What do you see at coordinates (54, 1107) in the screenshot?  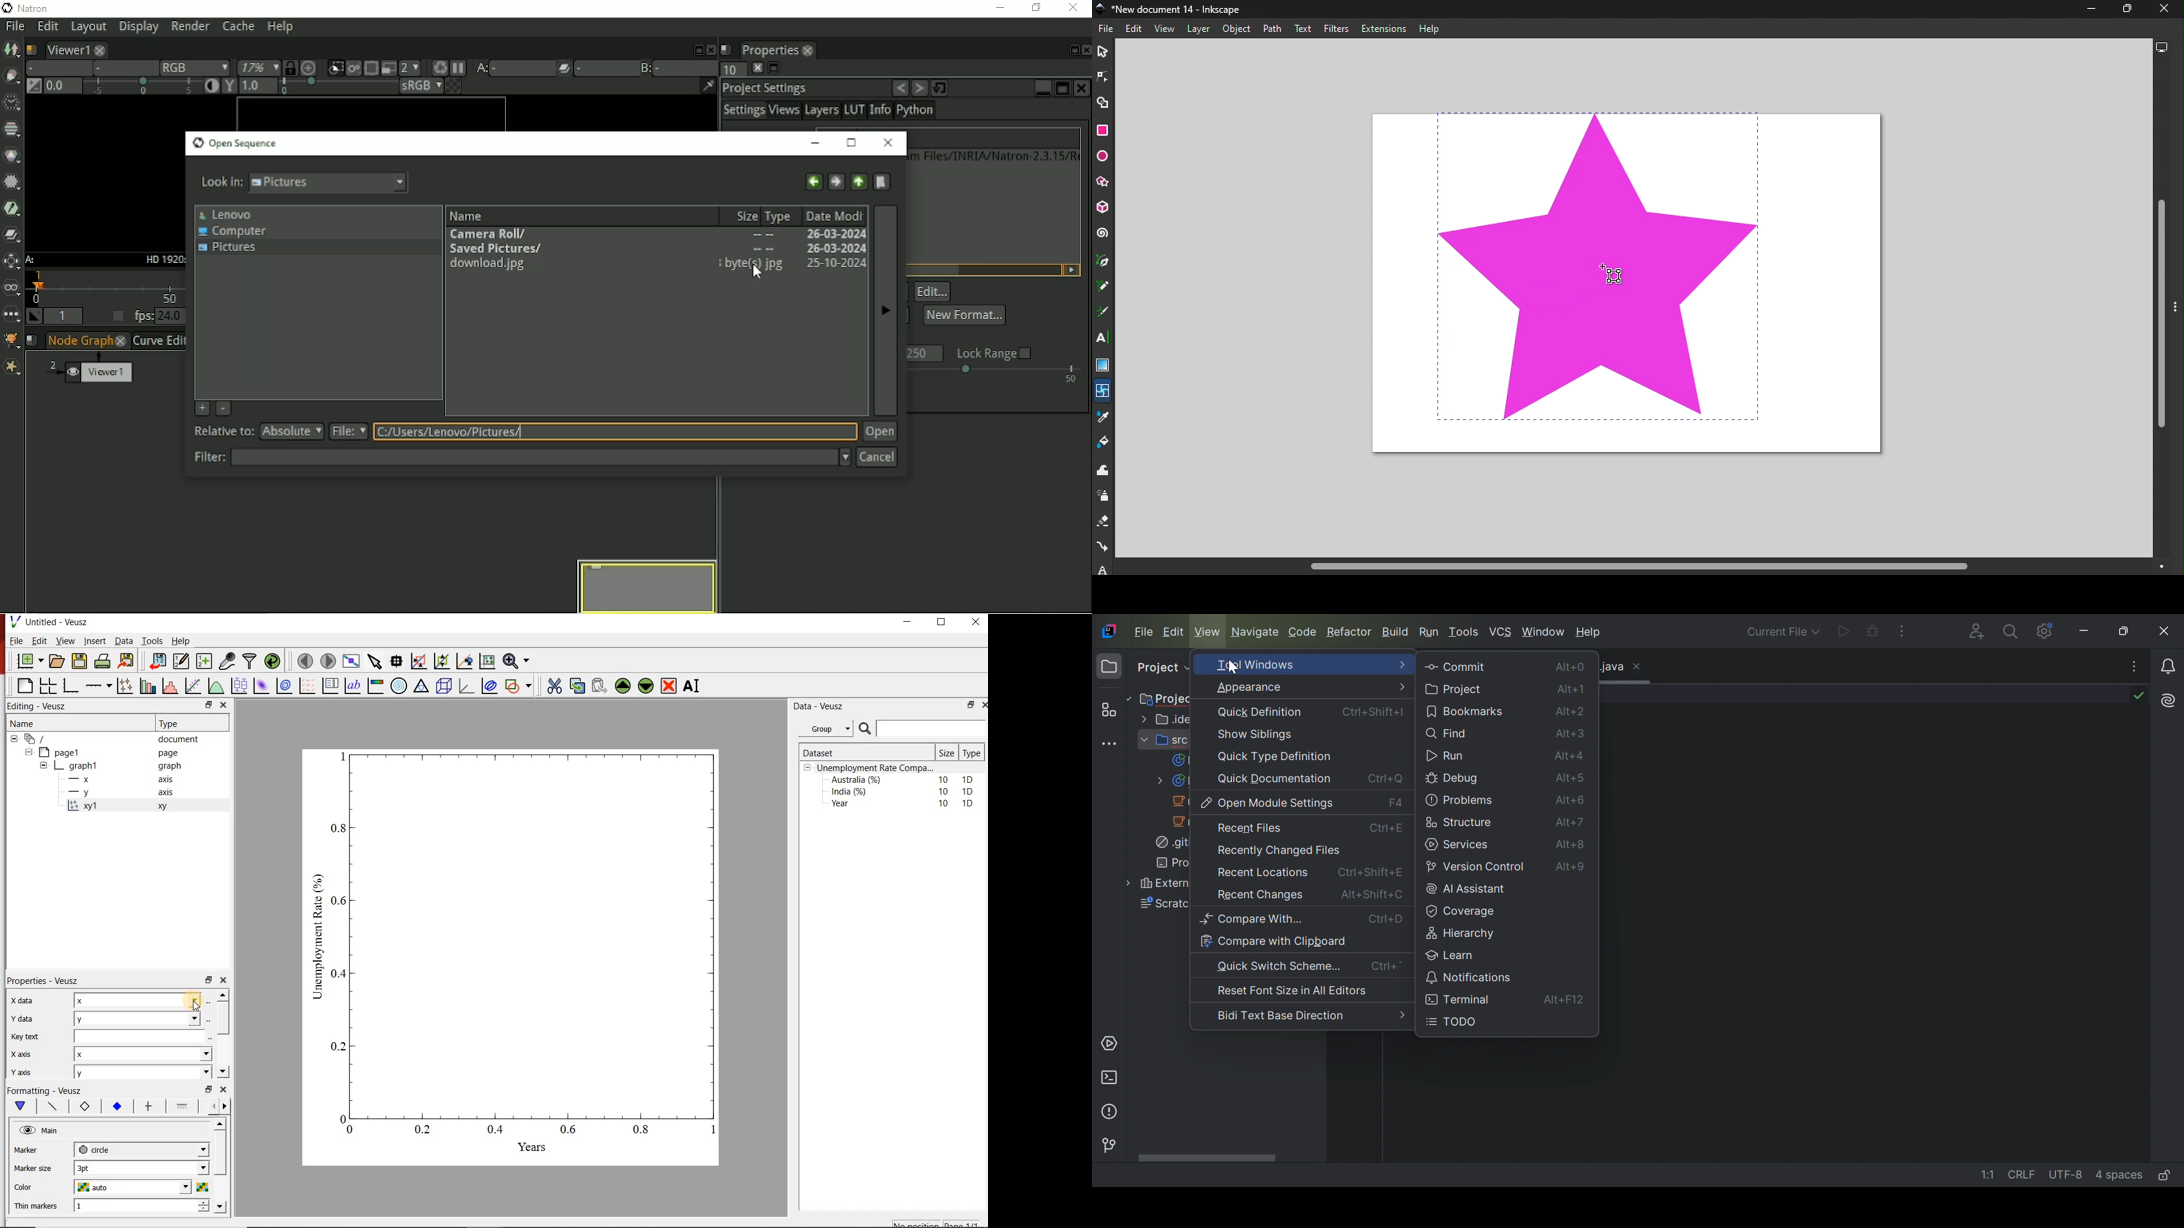 I see `plot line` at bounding box center [54, 1107].